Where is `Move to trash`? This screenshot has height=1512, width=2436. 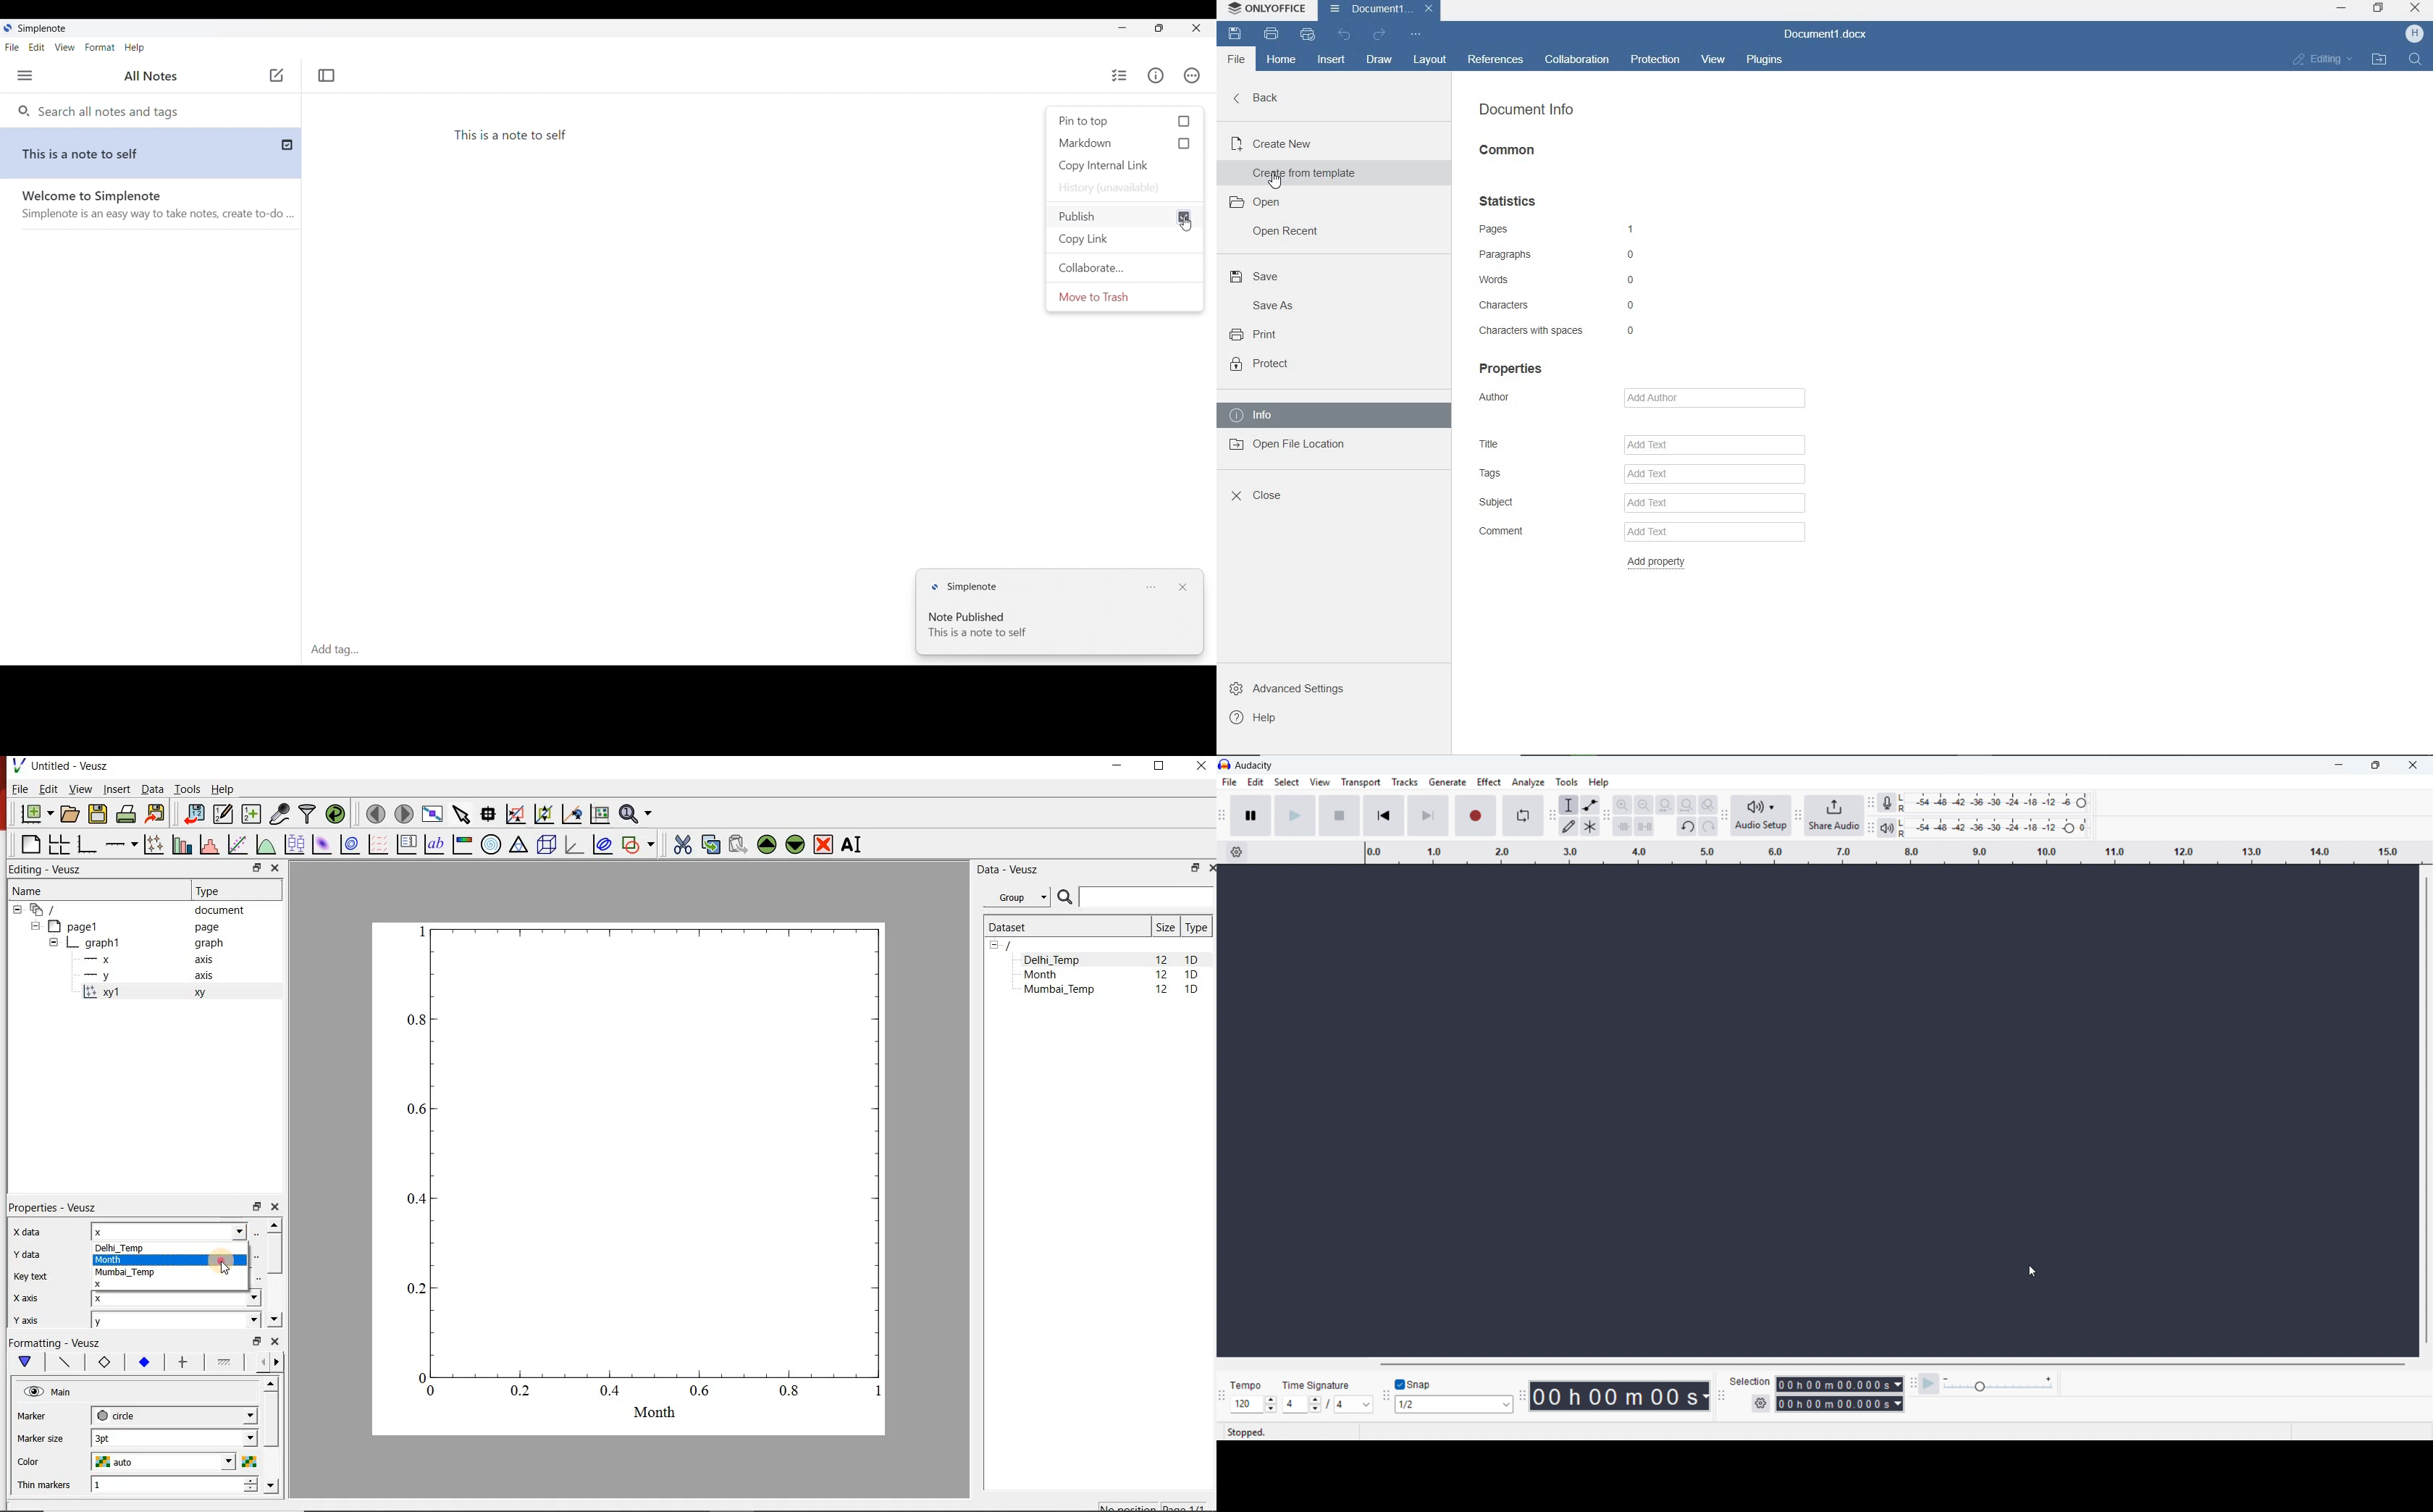
Move to trash is located at coordinates (1124, 297).